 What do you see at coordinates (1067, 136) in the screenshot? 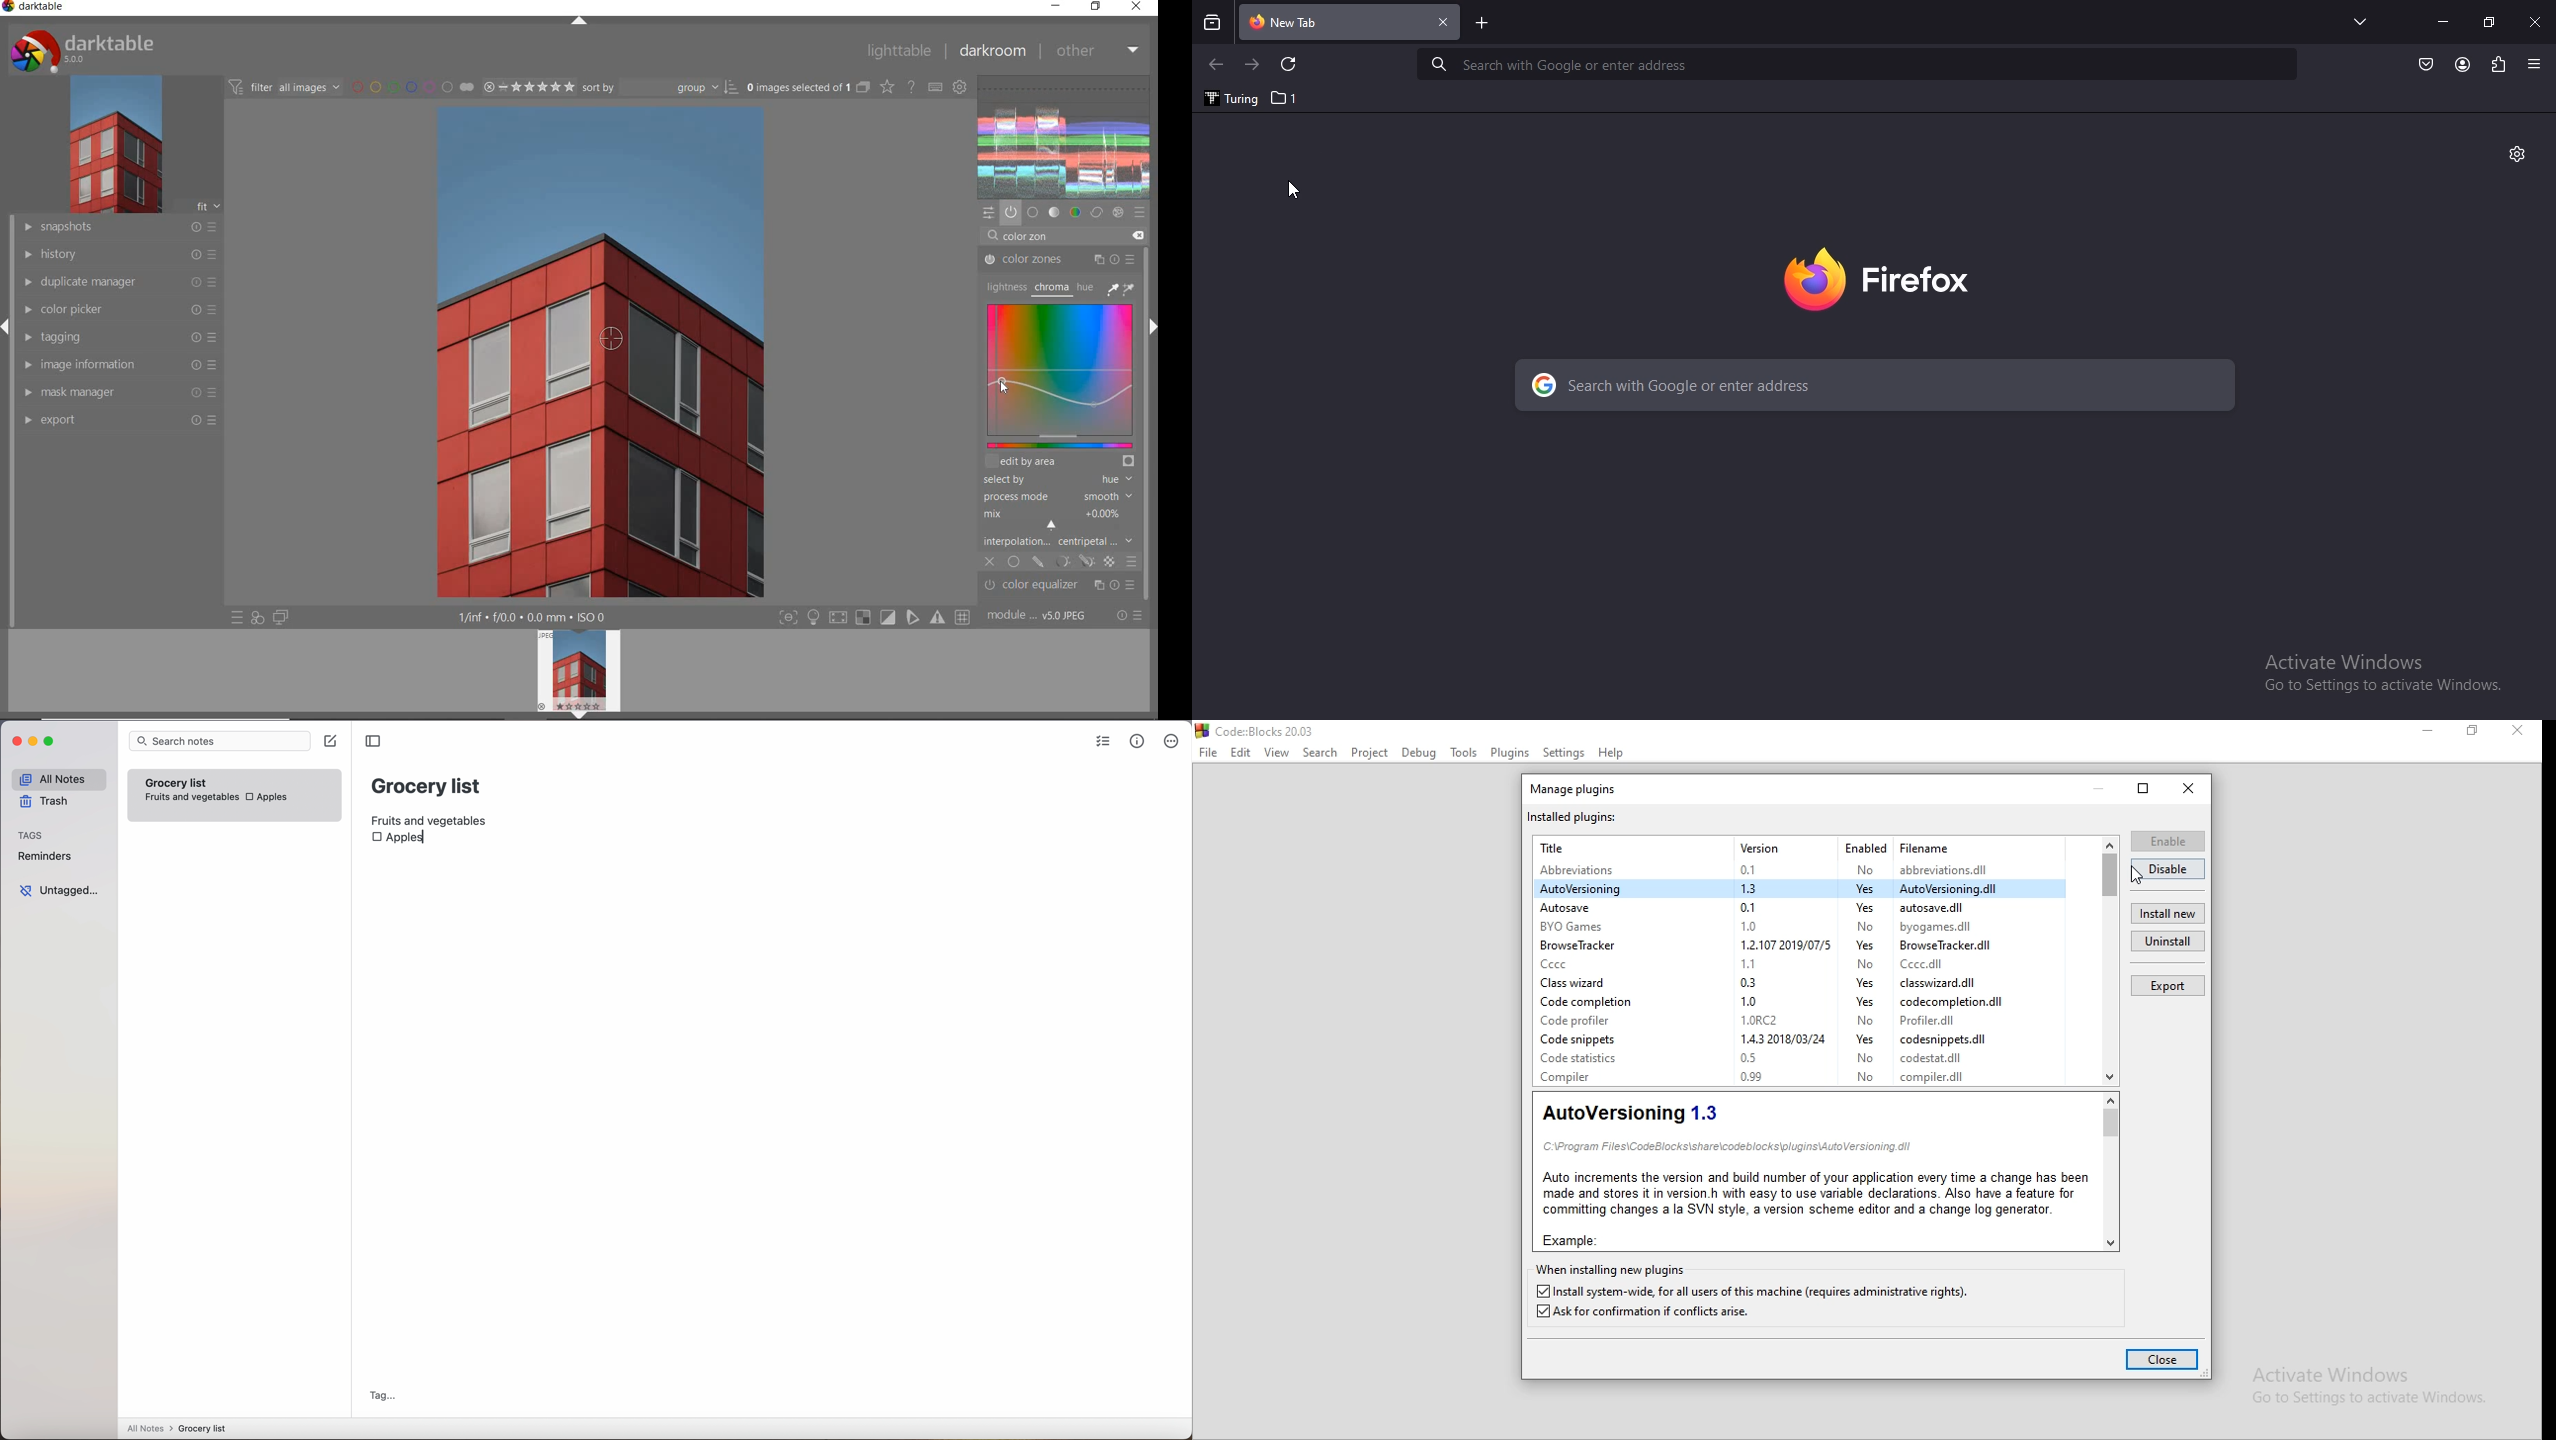
I see `waveform` at bounding box center [1067, 136].